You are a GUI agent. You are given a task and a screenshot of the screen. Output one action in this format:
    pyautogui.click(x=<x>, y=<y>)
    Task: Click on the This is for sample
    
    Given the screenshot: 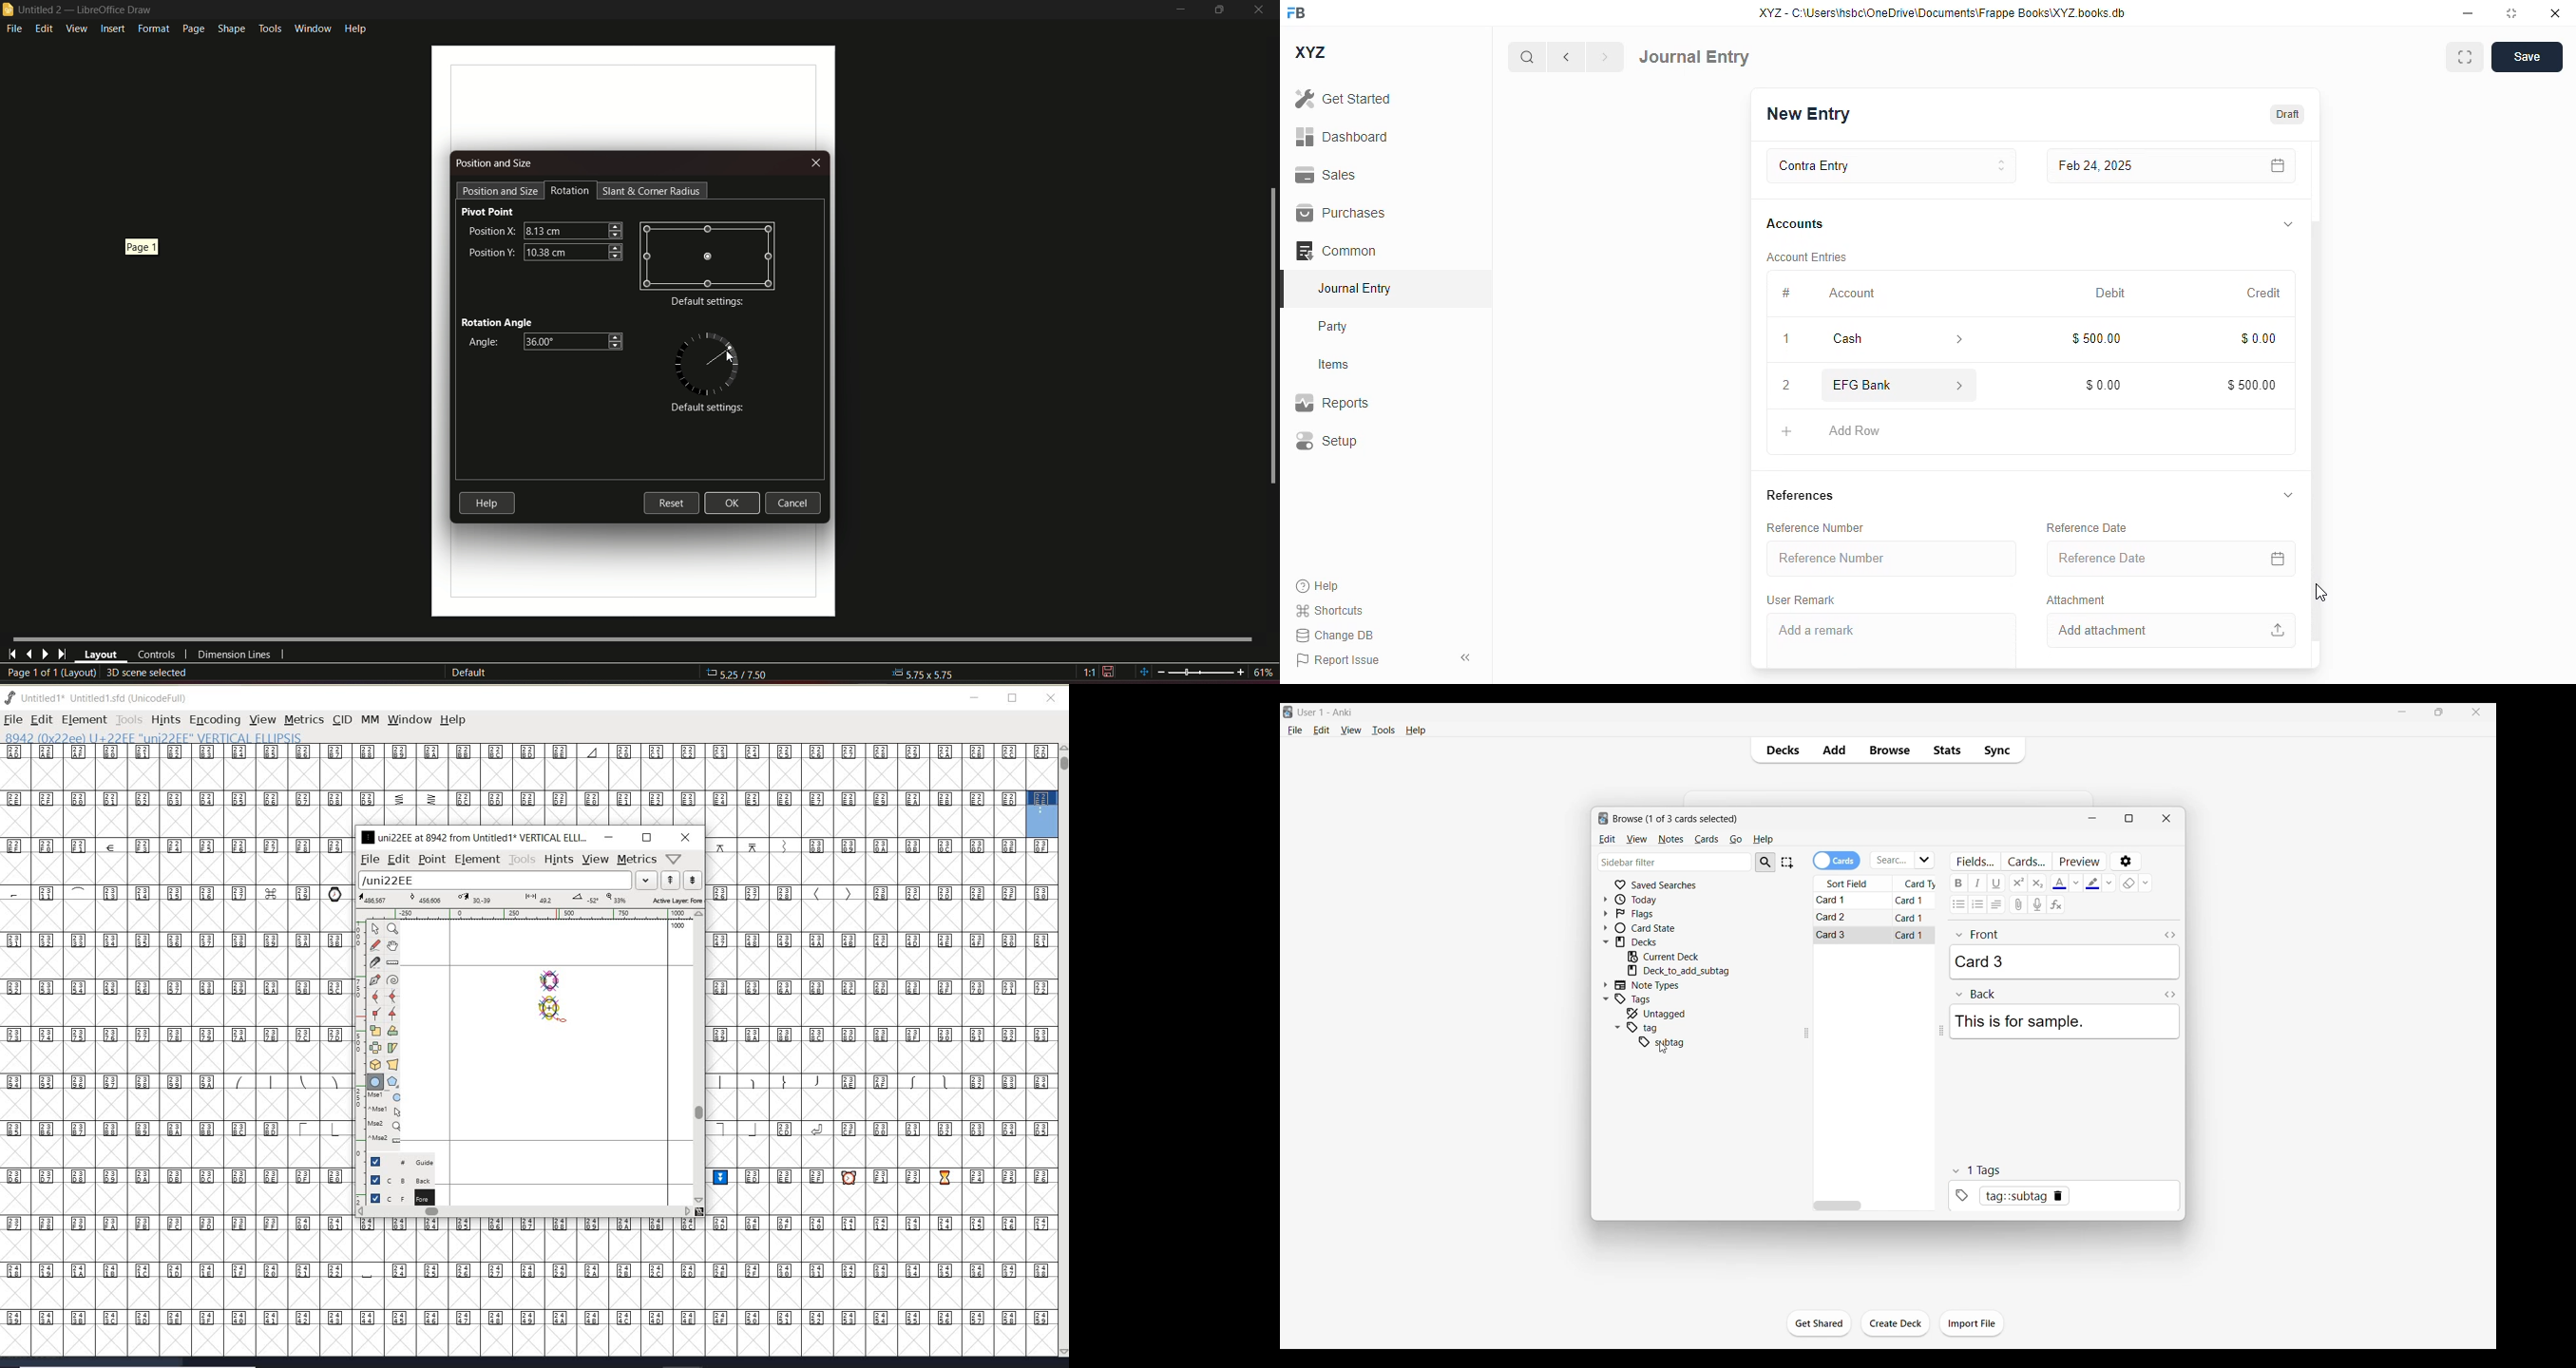 What is the action you would take?
    pyautogui.click(x=2064, y=1022)
    